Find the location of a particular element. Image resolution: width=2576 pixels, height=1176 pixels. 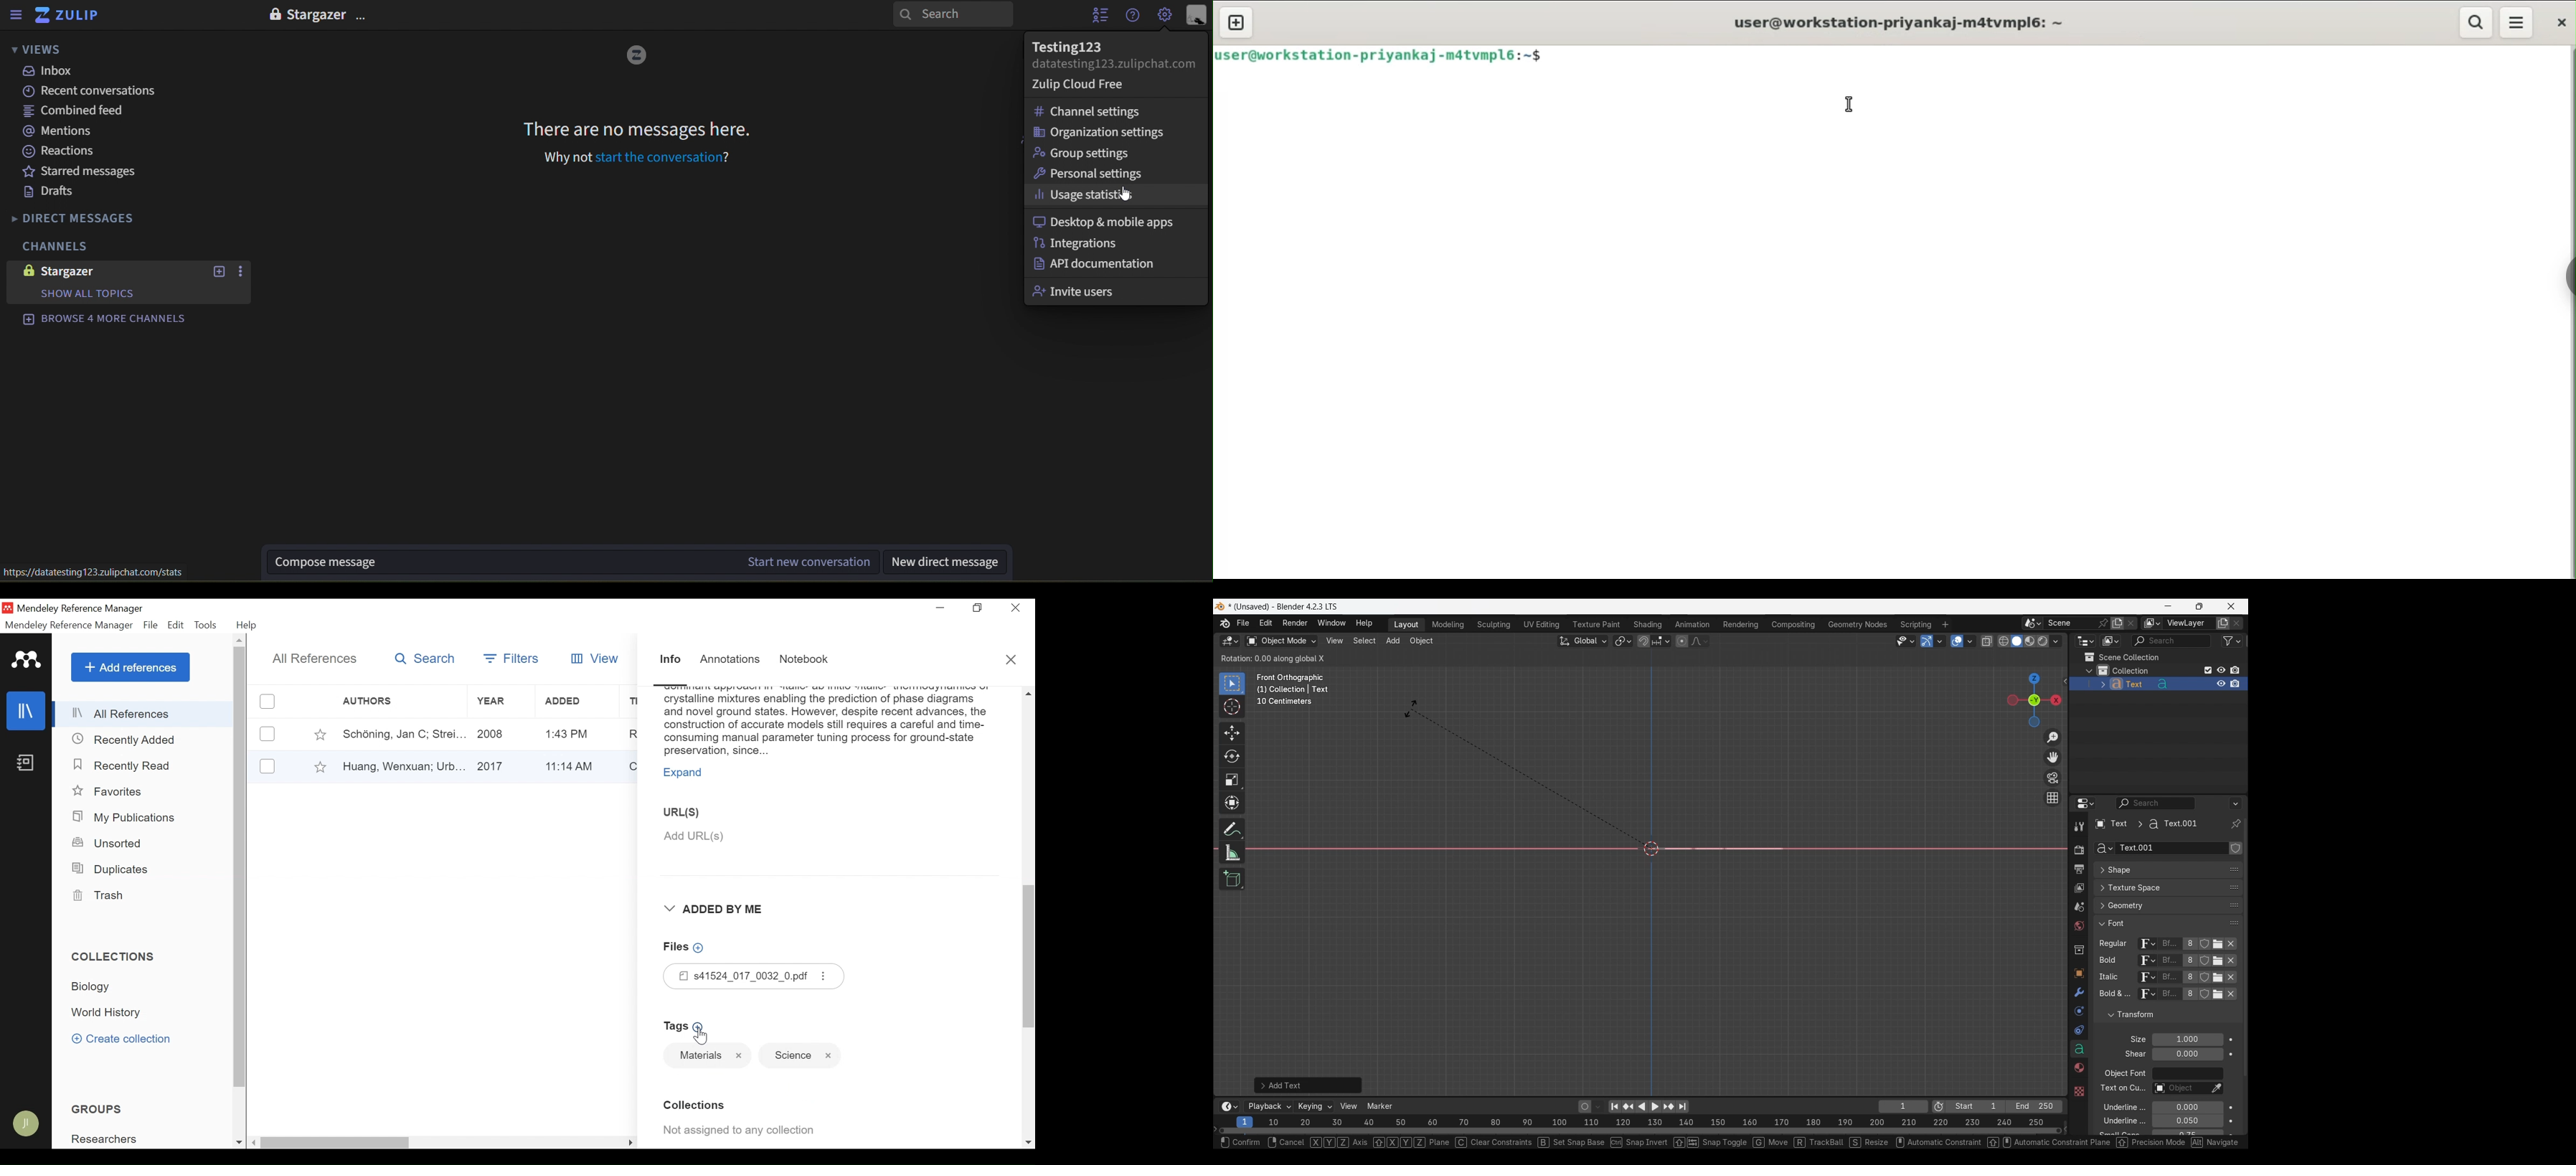

Information is located at coordinates (671, 660).